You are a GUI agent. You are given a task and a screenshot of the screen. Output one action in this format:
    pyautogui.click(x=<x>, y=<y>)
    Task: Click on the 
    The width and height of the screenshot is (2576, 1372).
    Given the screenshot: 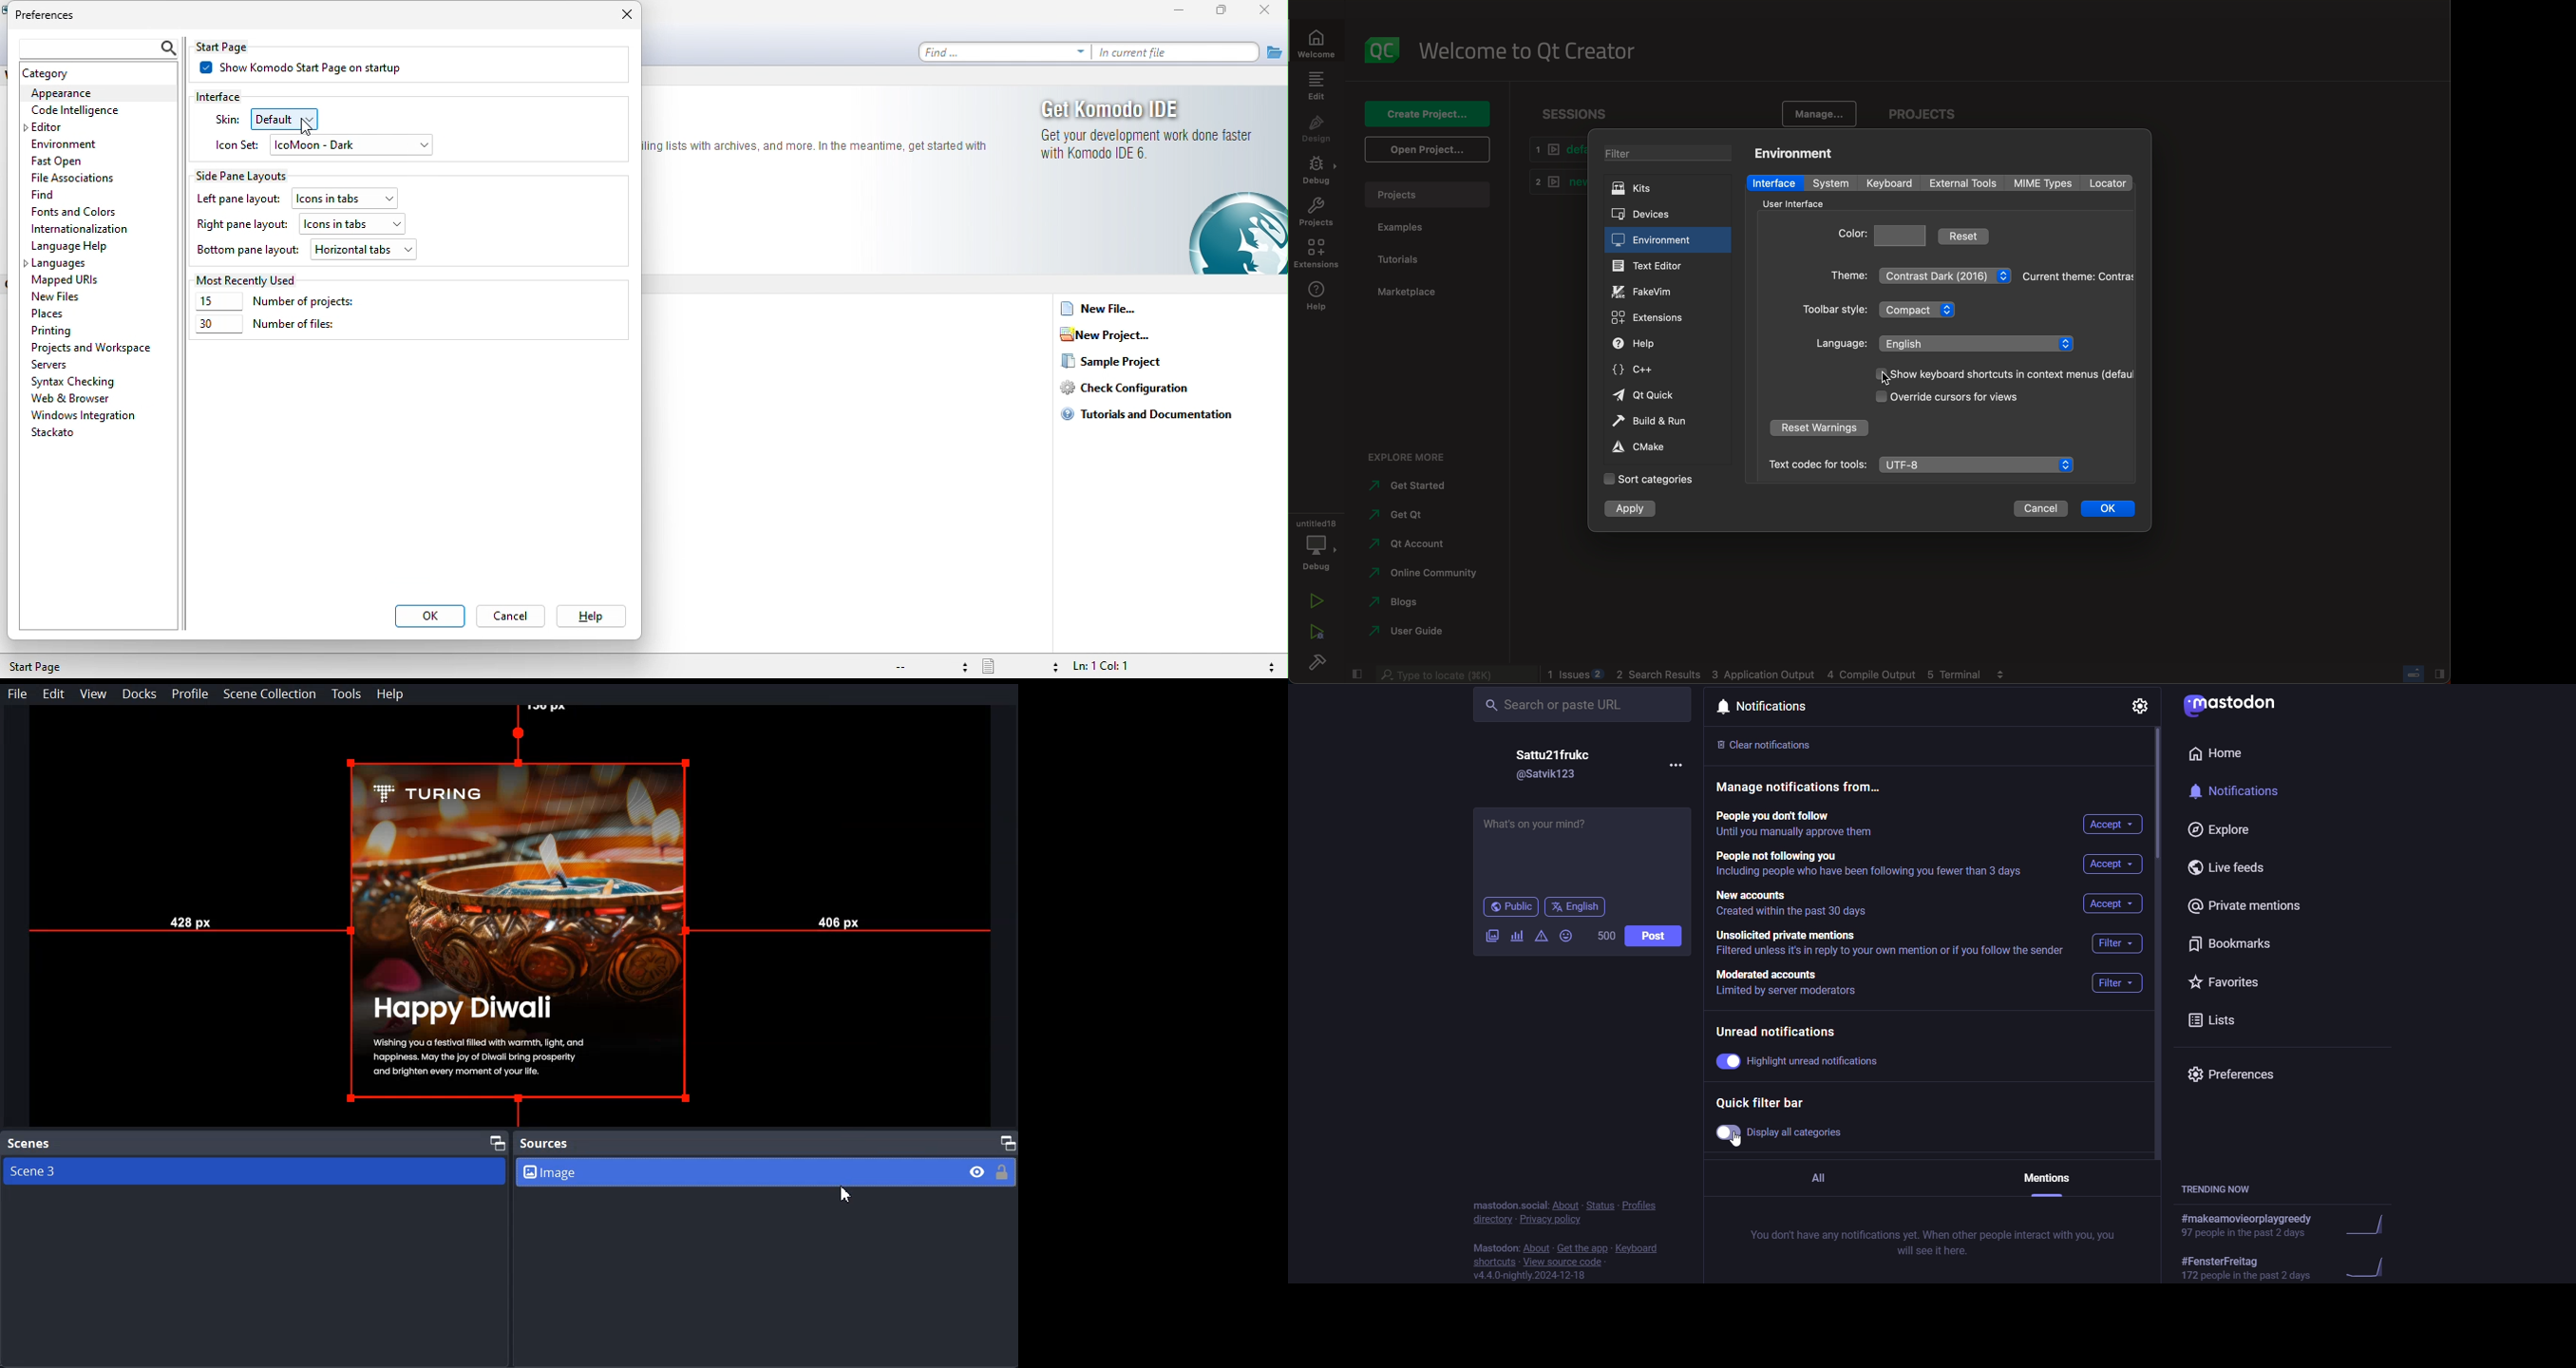 What is the action you would take?
    pyautogui.click(x=1452, y=675)
    